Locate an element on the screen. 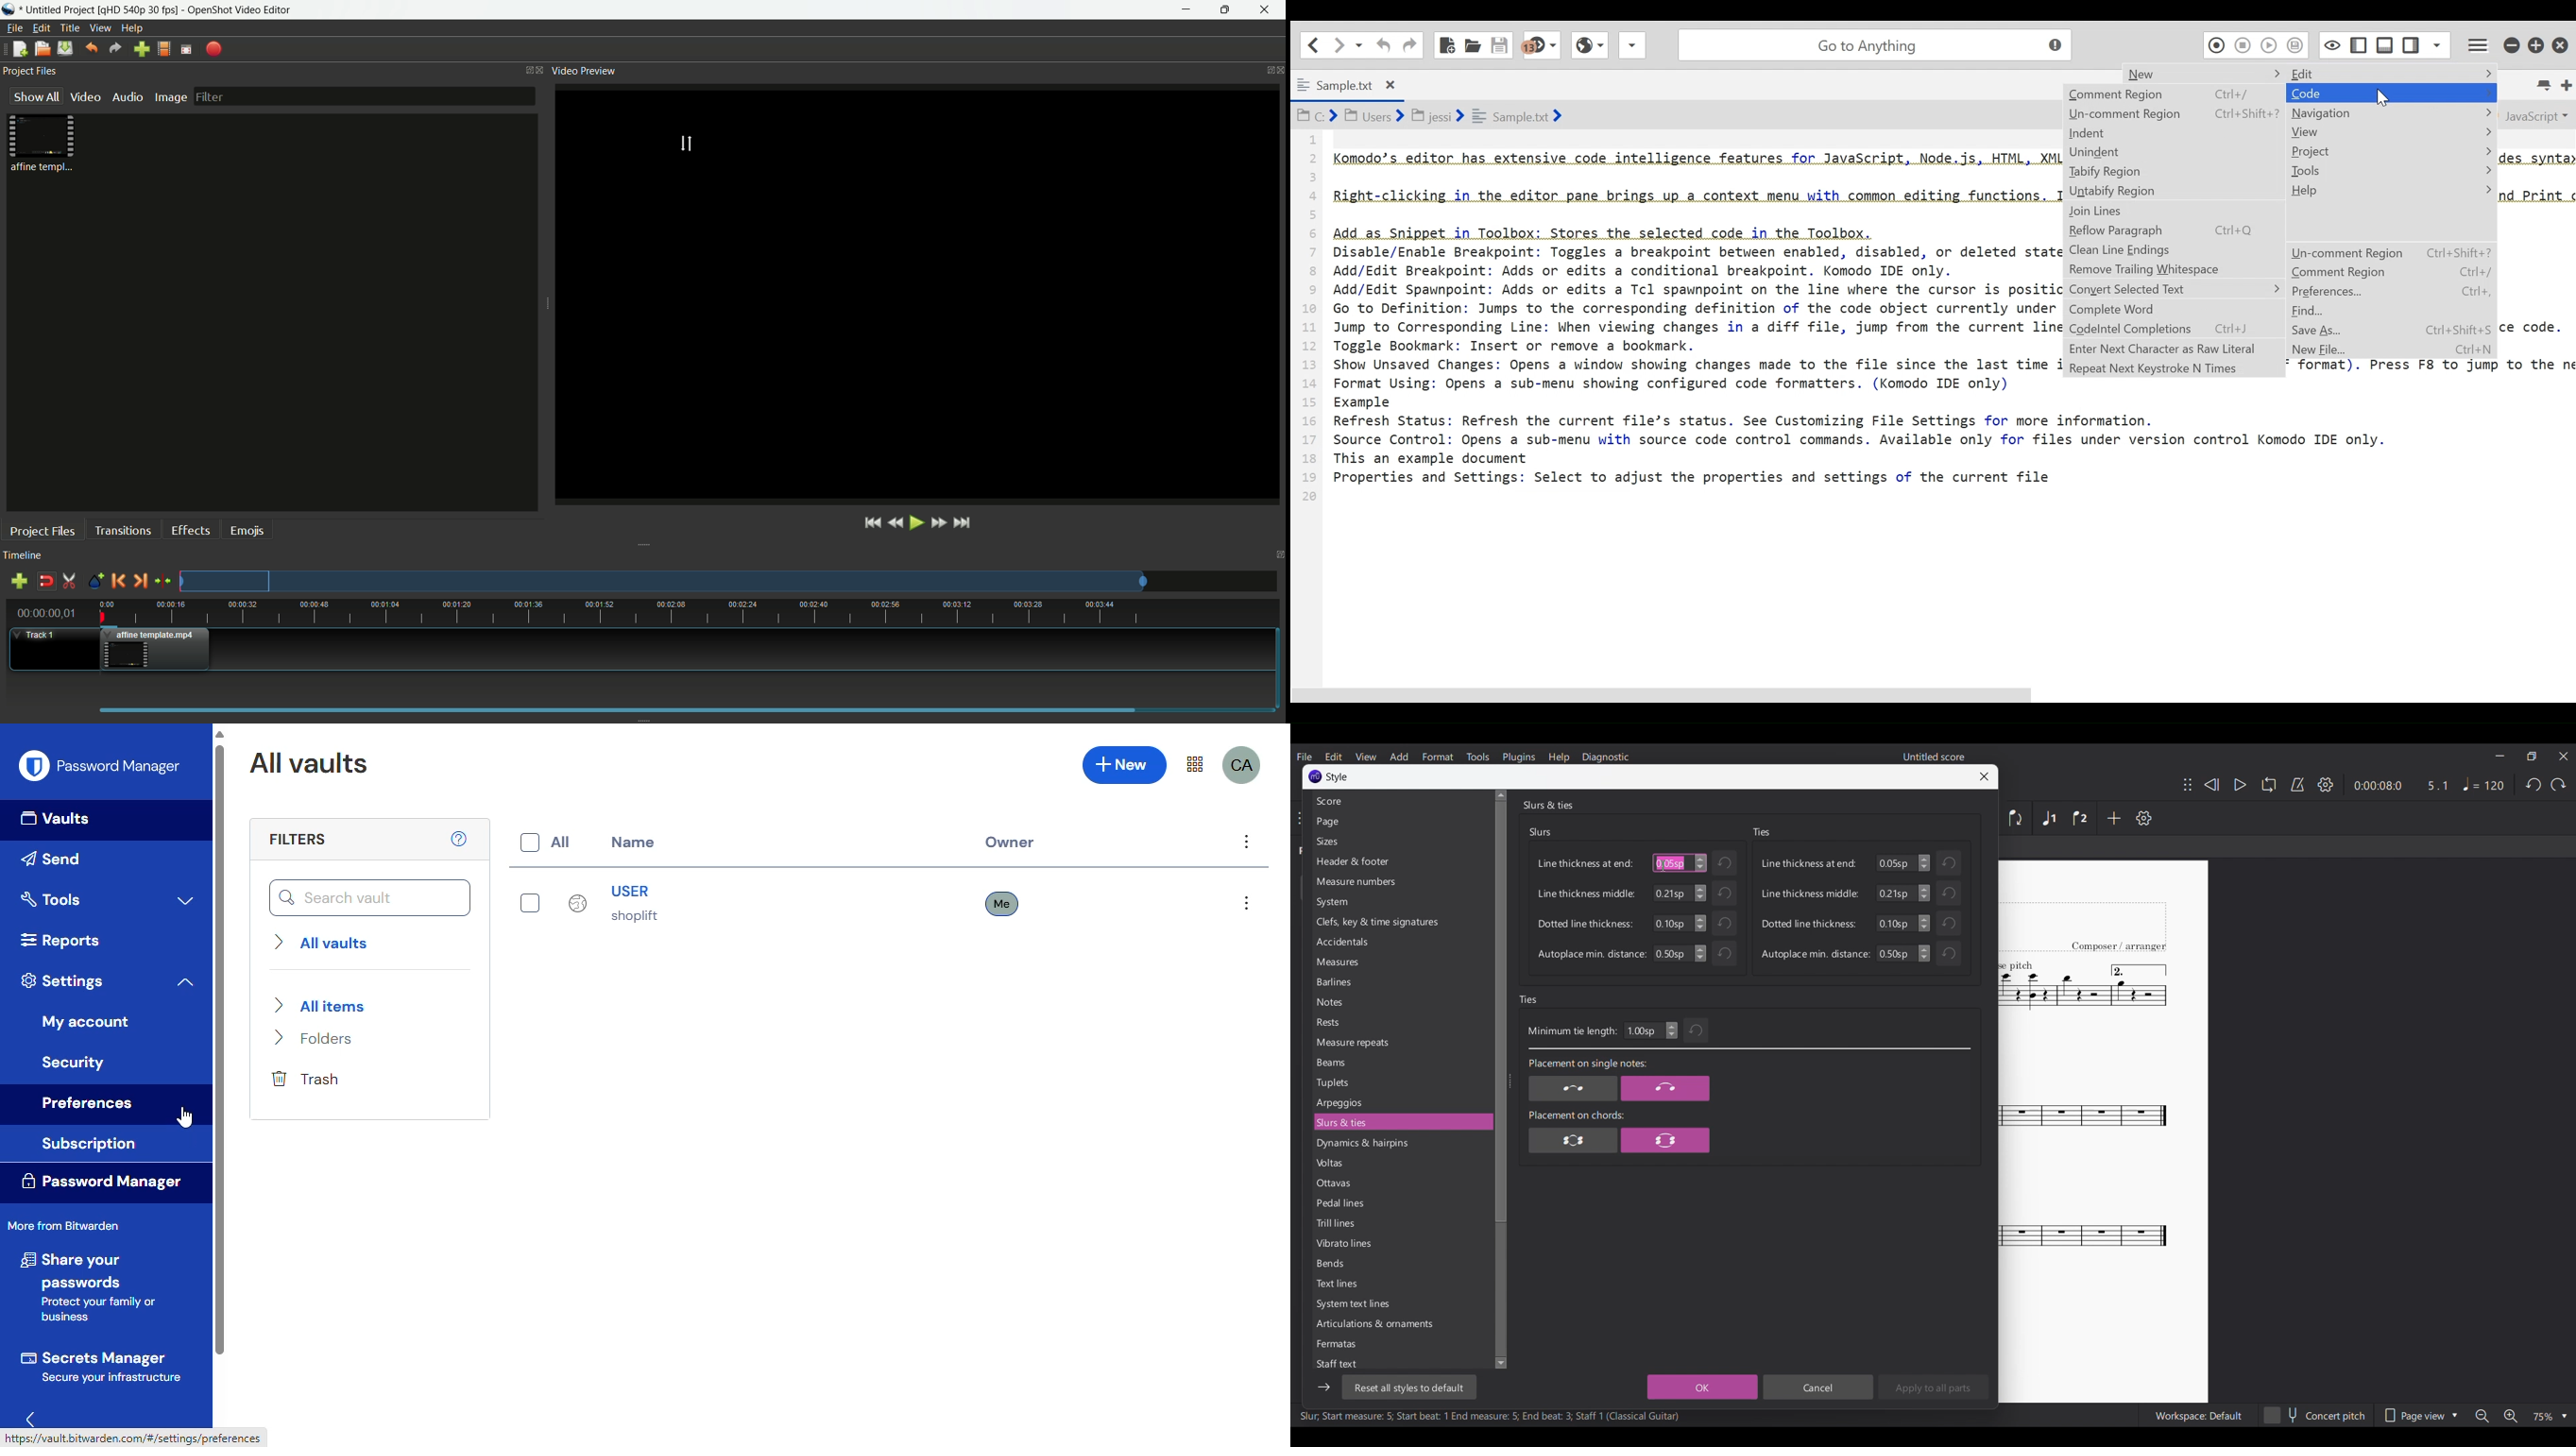 The width and height of the screenshot is (2576, 1456). add track is located at coordinates (21, 581).